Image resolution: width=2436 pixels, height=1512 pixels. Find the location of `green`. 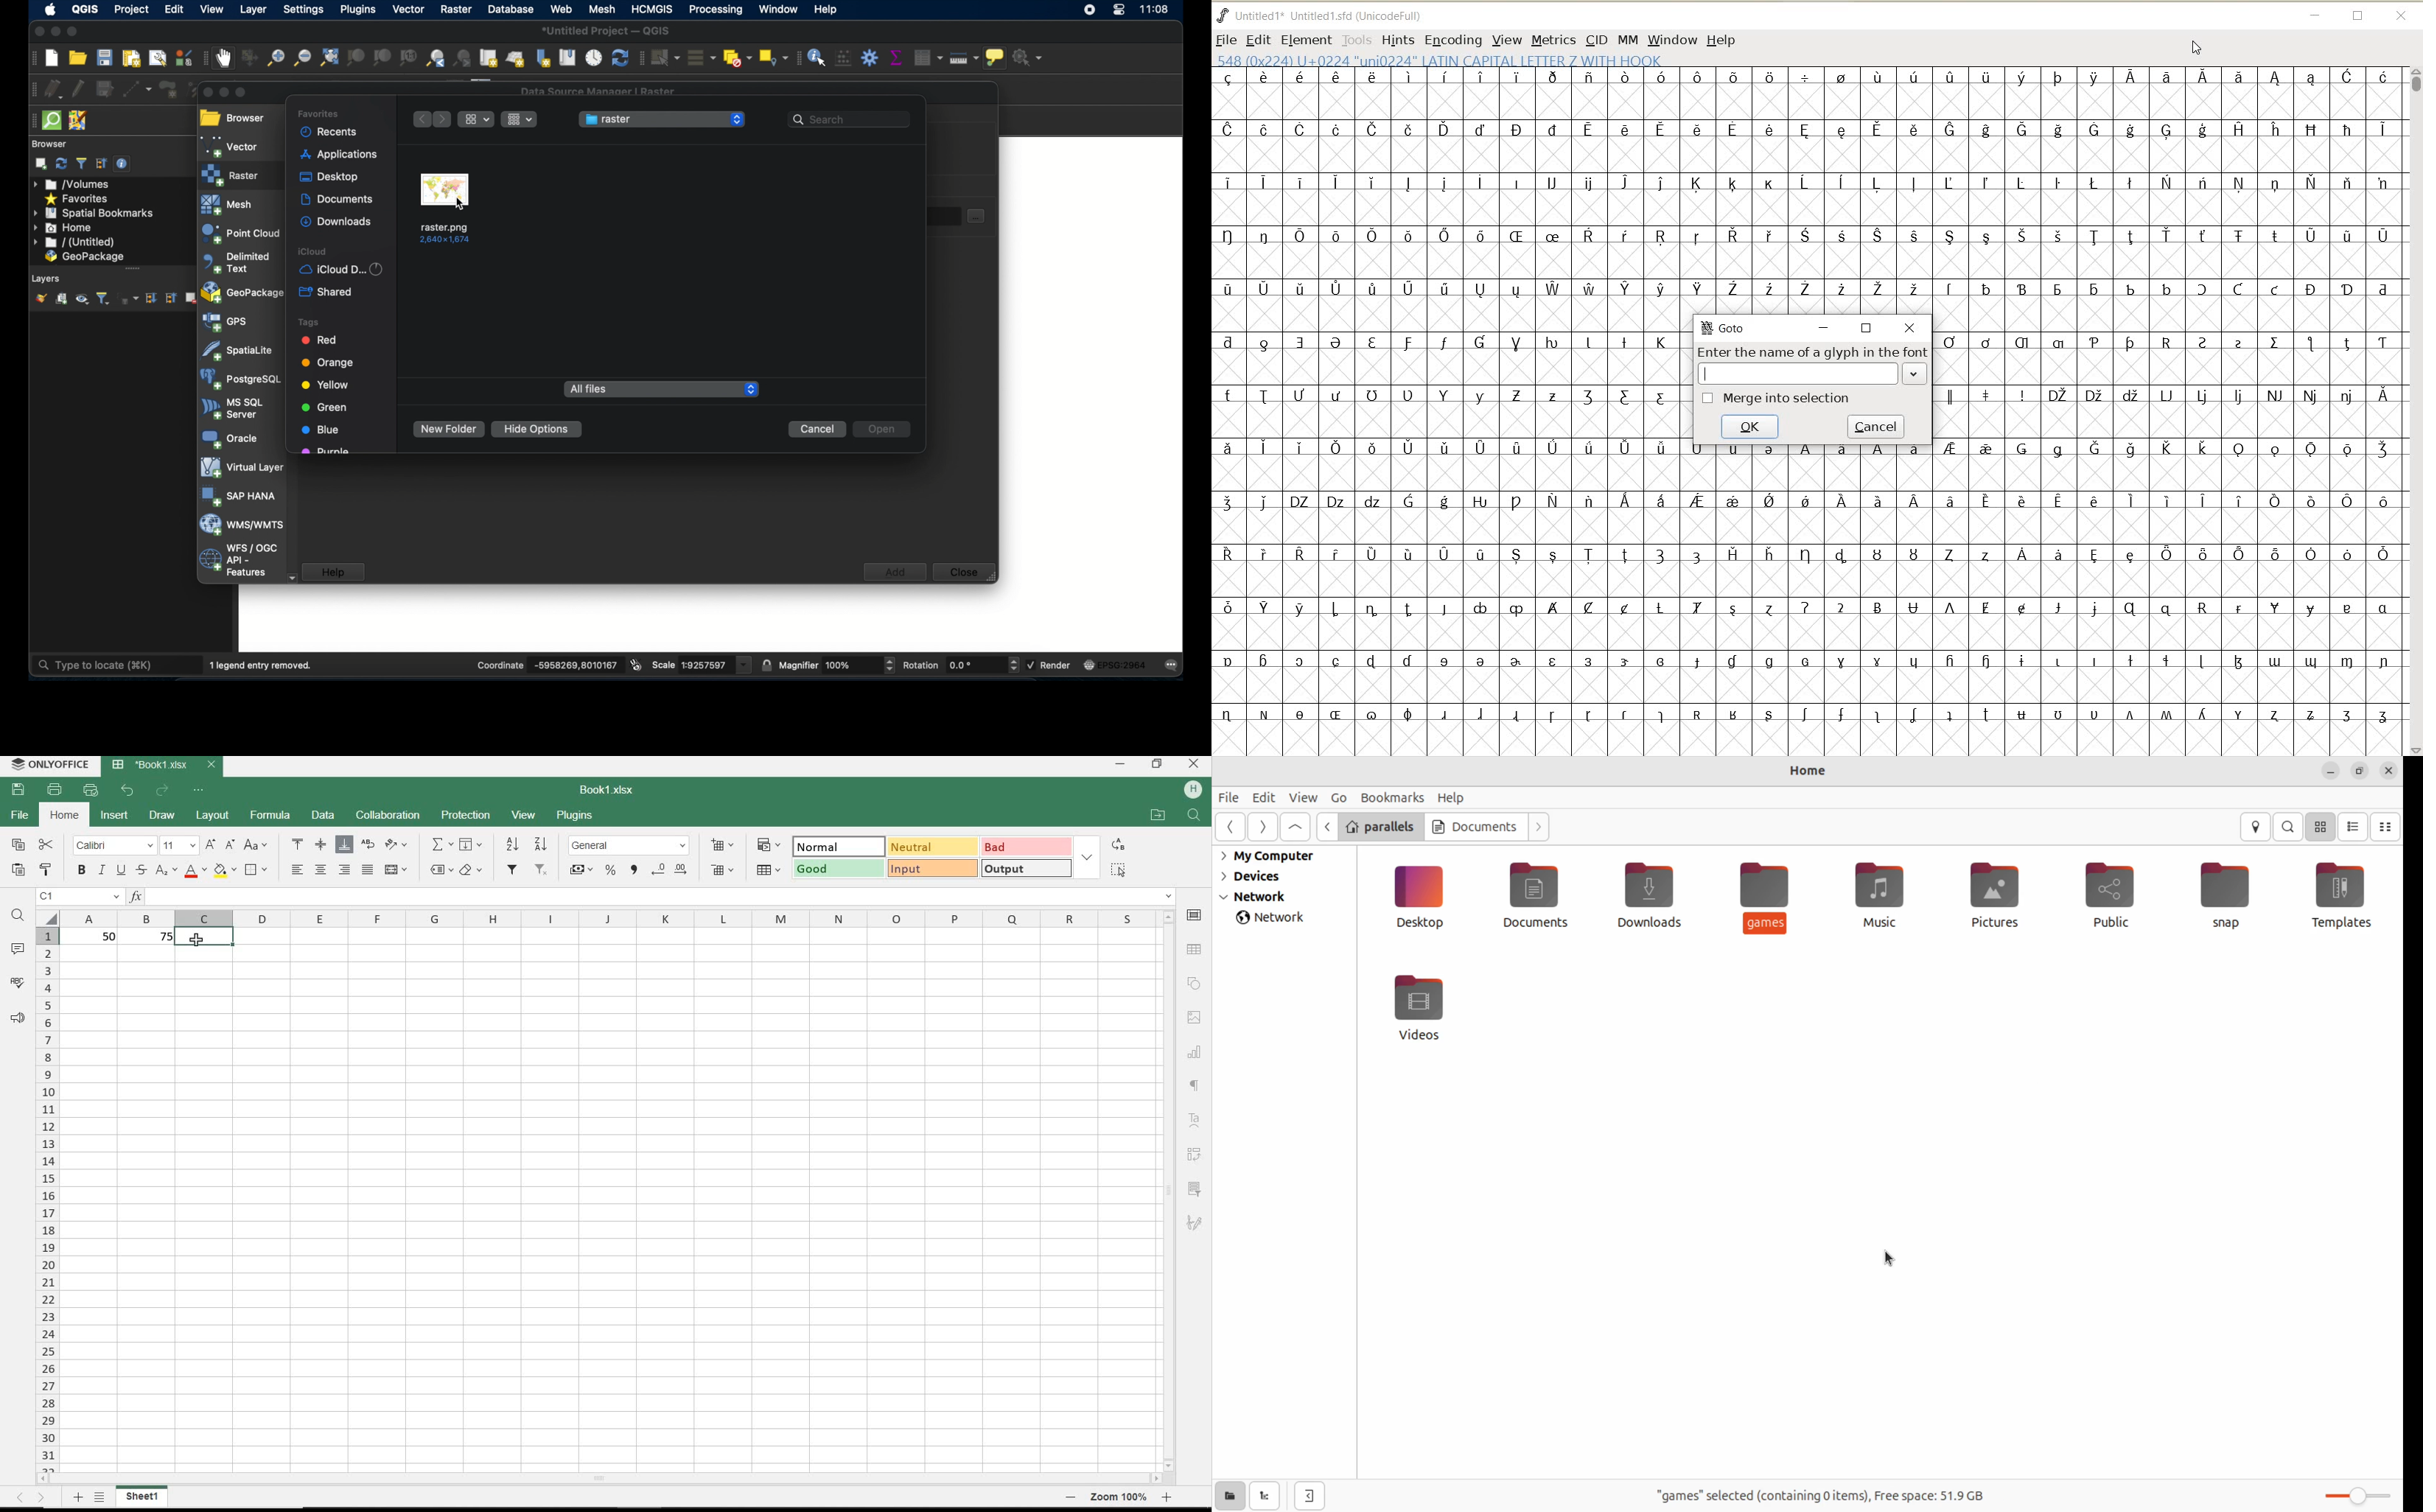

green is located at coordinates (325, 408).